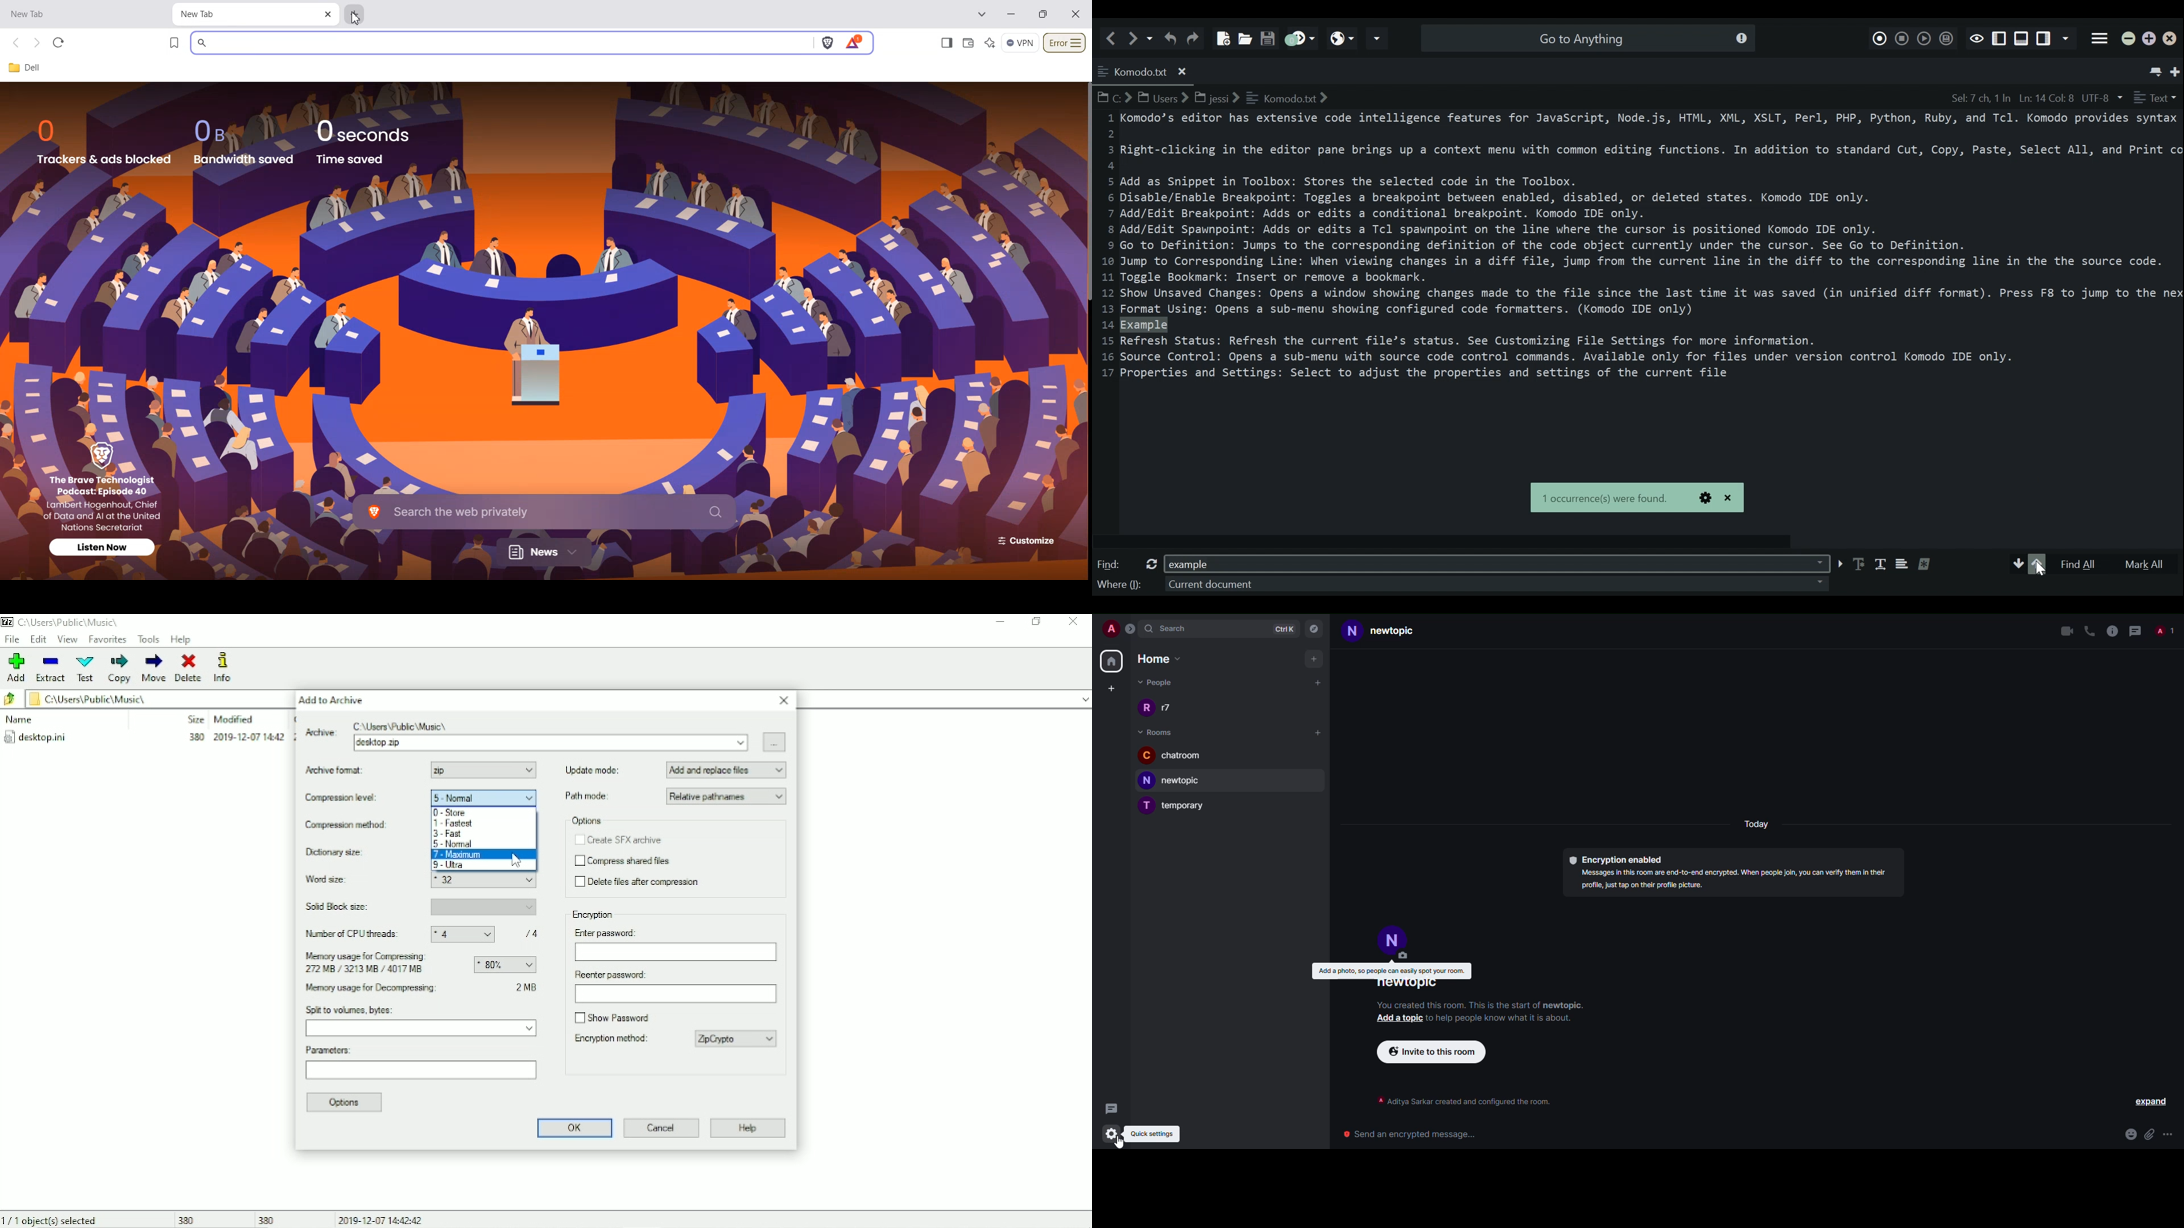 The image size is (2184, 1232). I want to click on search, so click(1178, 630).